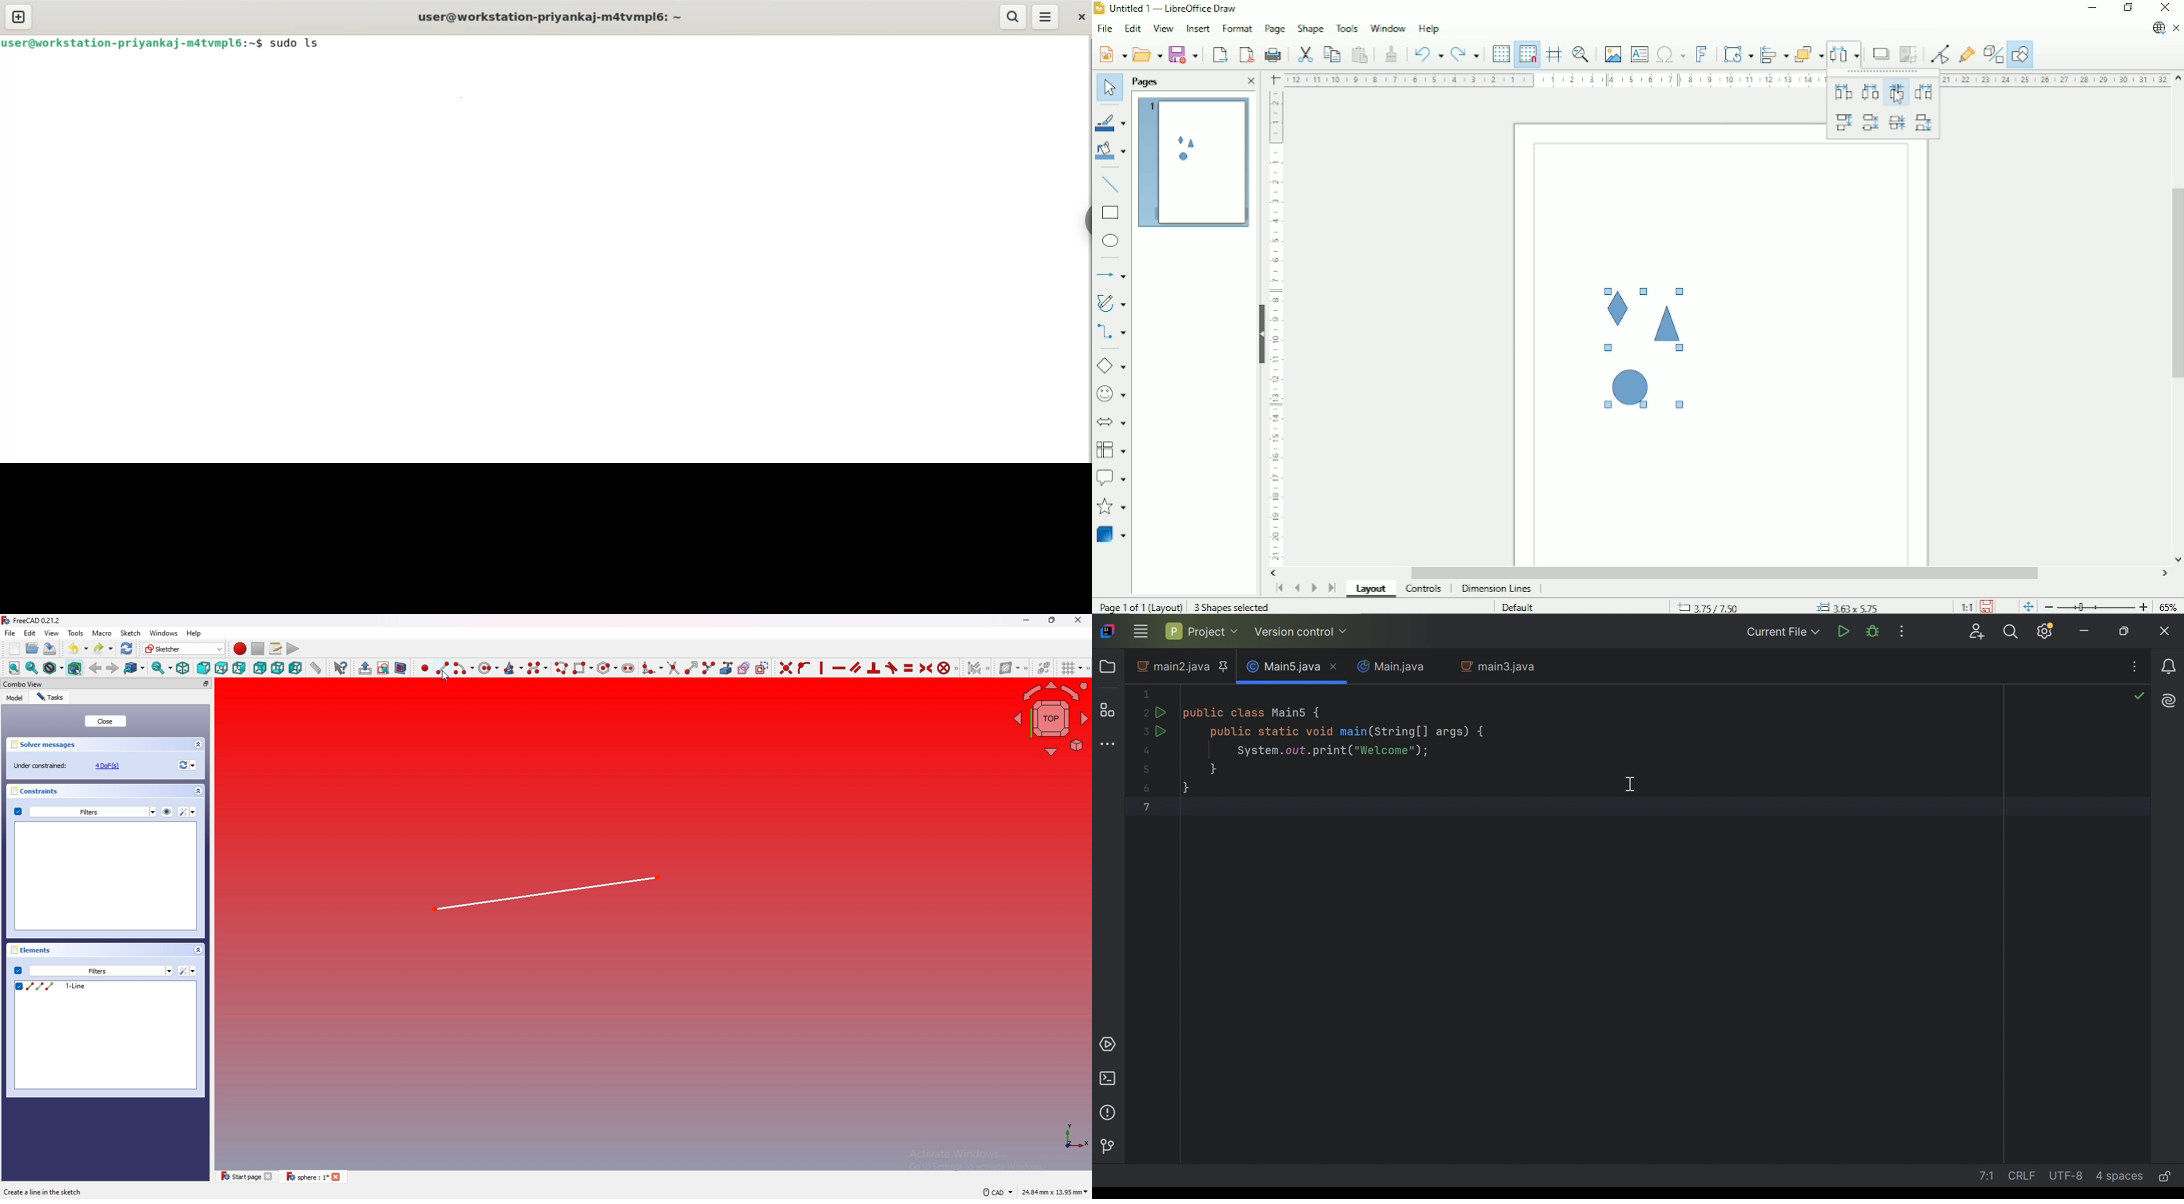 The height and width of the screenshot is (1204, 2184). What do you see at coordinates (18, 812) in the screenshot?
I see `Check` at bounding box center [18, 812].